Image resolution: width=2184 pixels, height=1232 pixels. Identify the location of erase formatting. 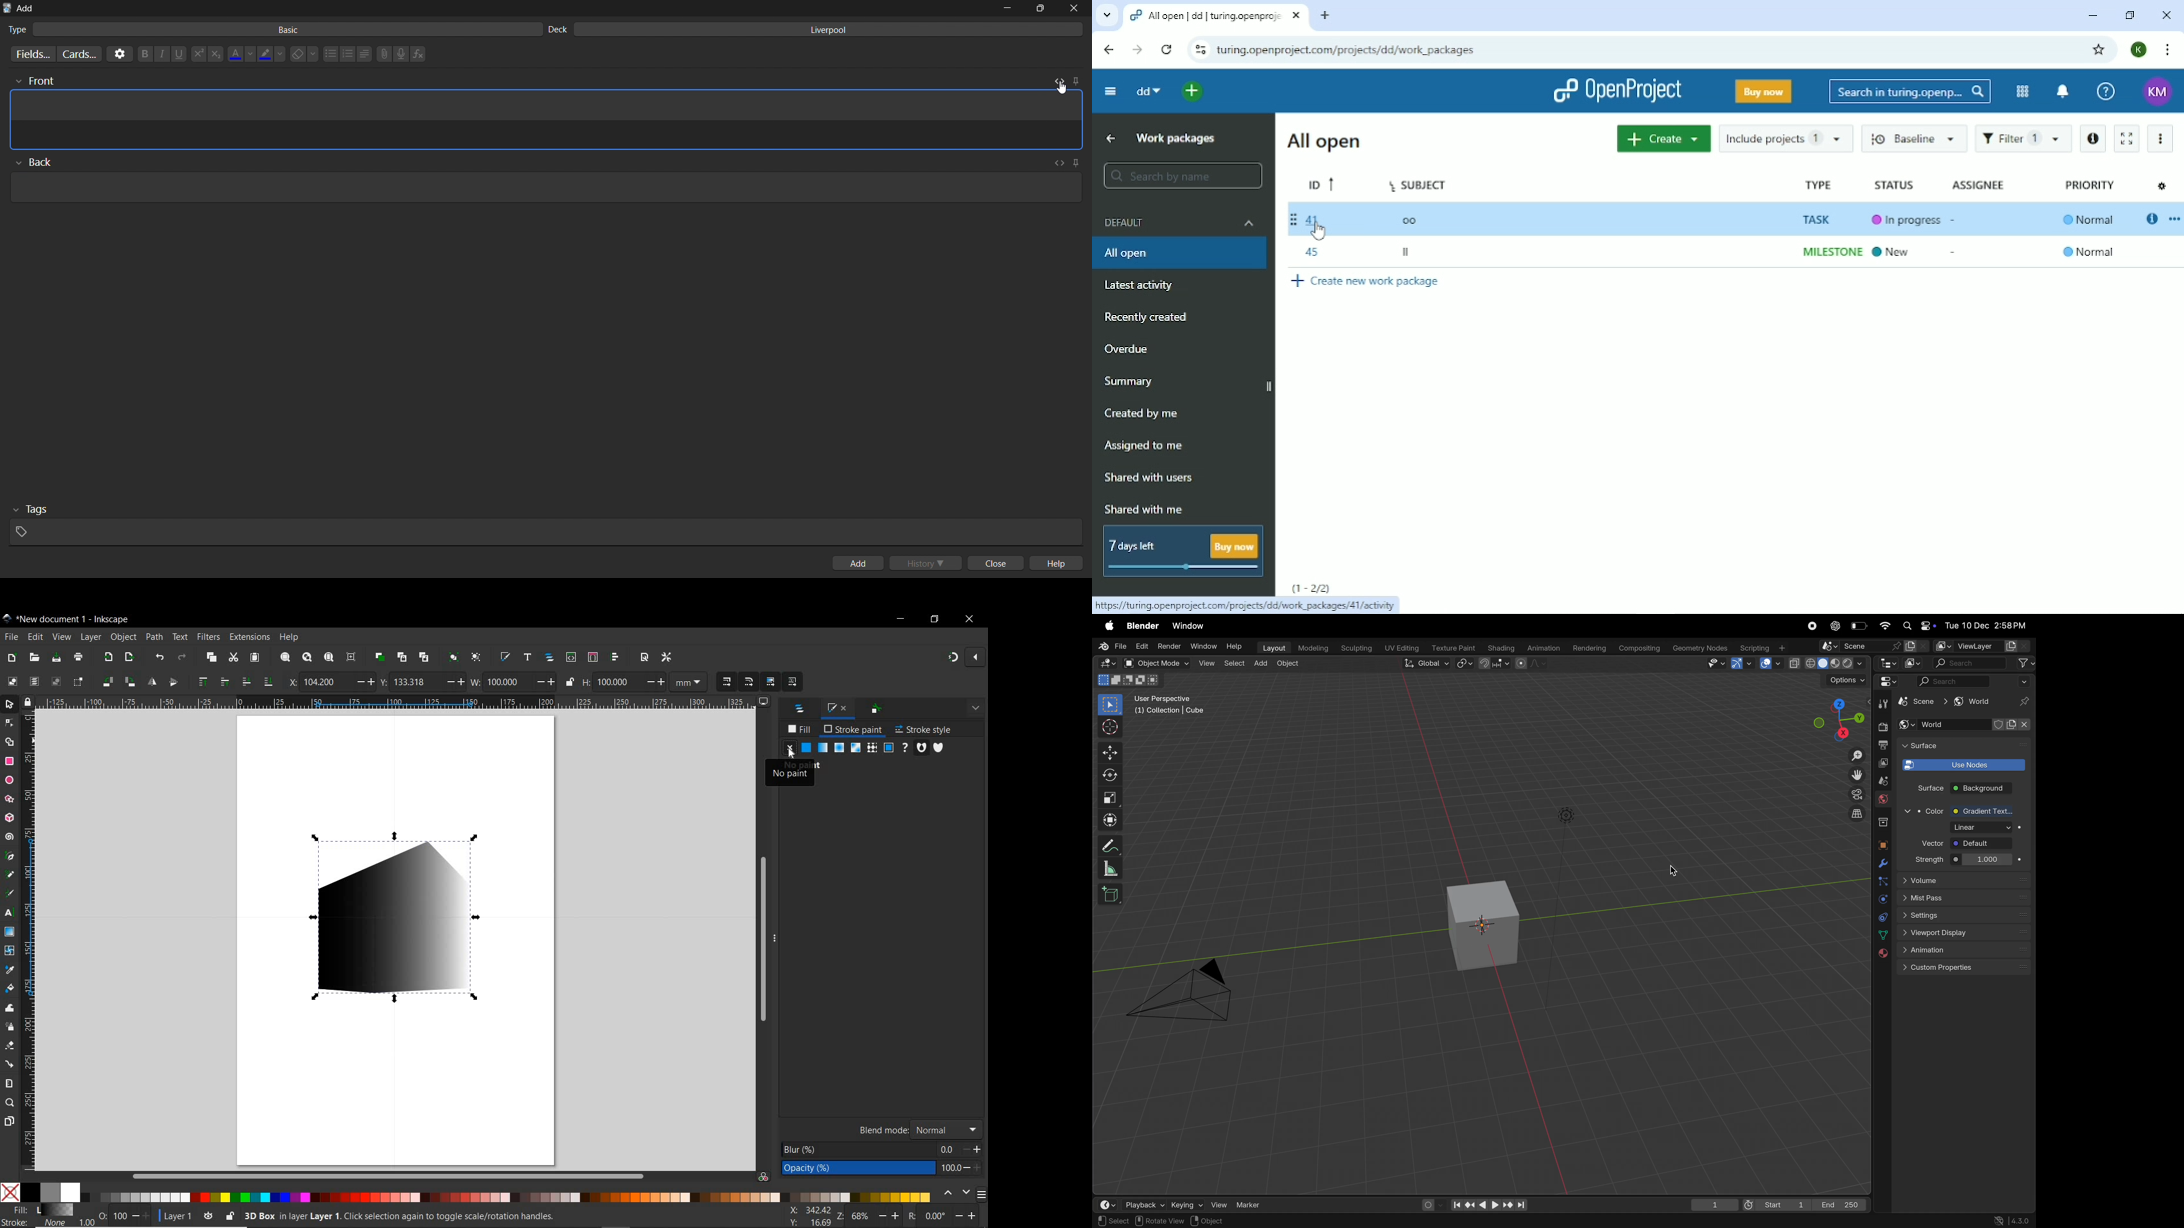
(307, 54).